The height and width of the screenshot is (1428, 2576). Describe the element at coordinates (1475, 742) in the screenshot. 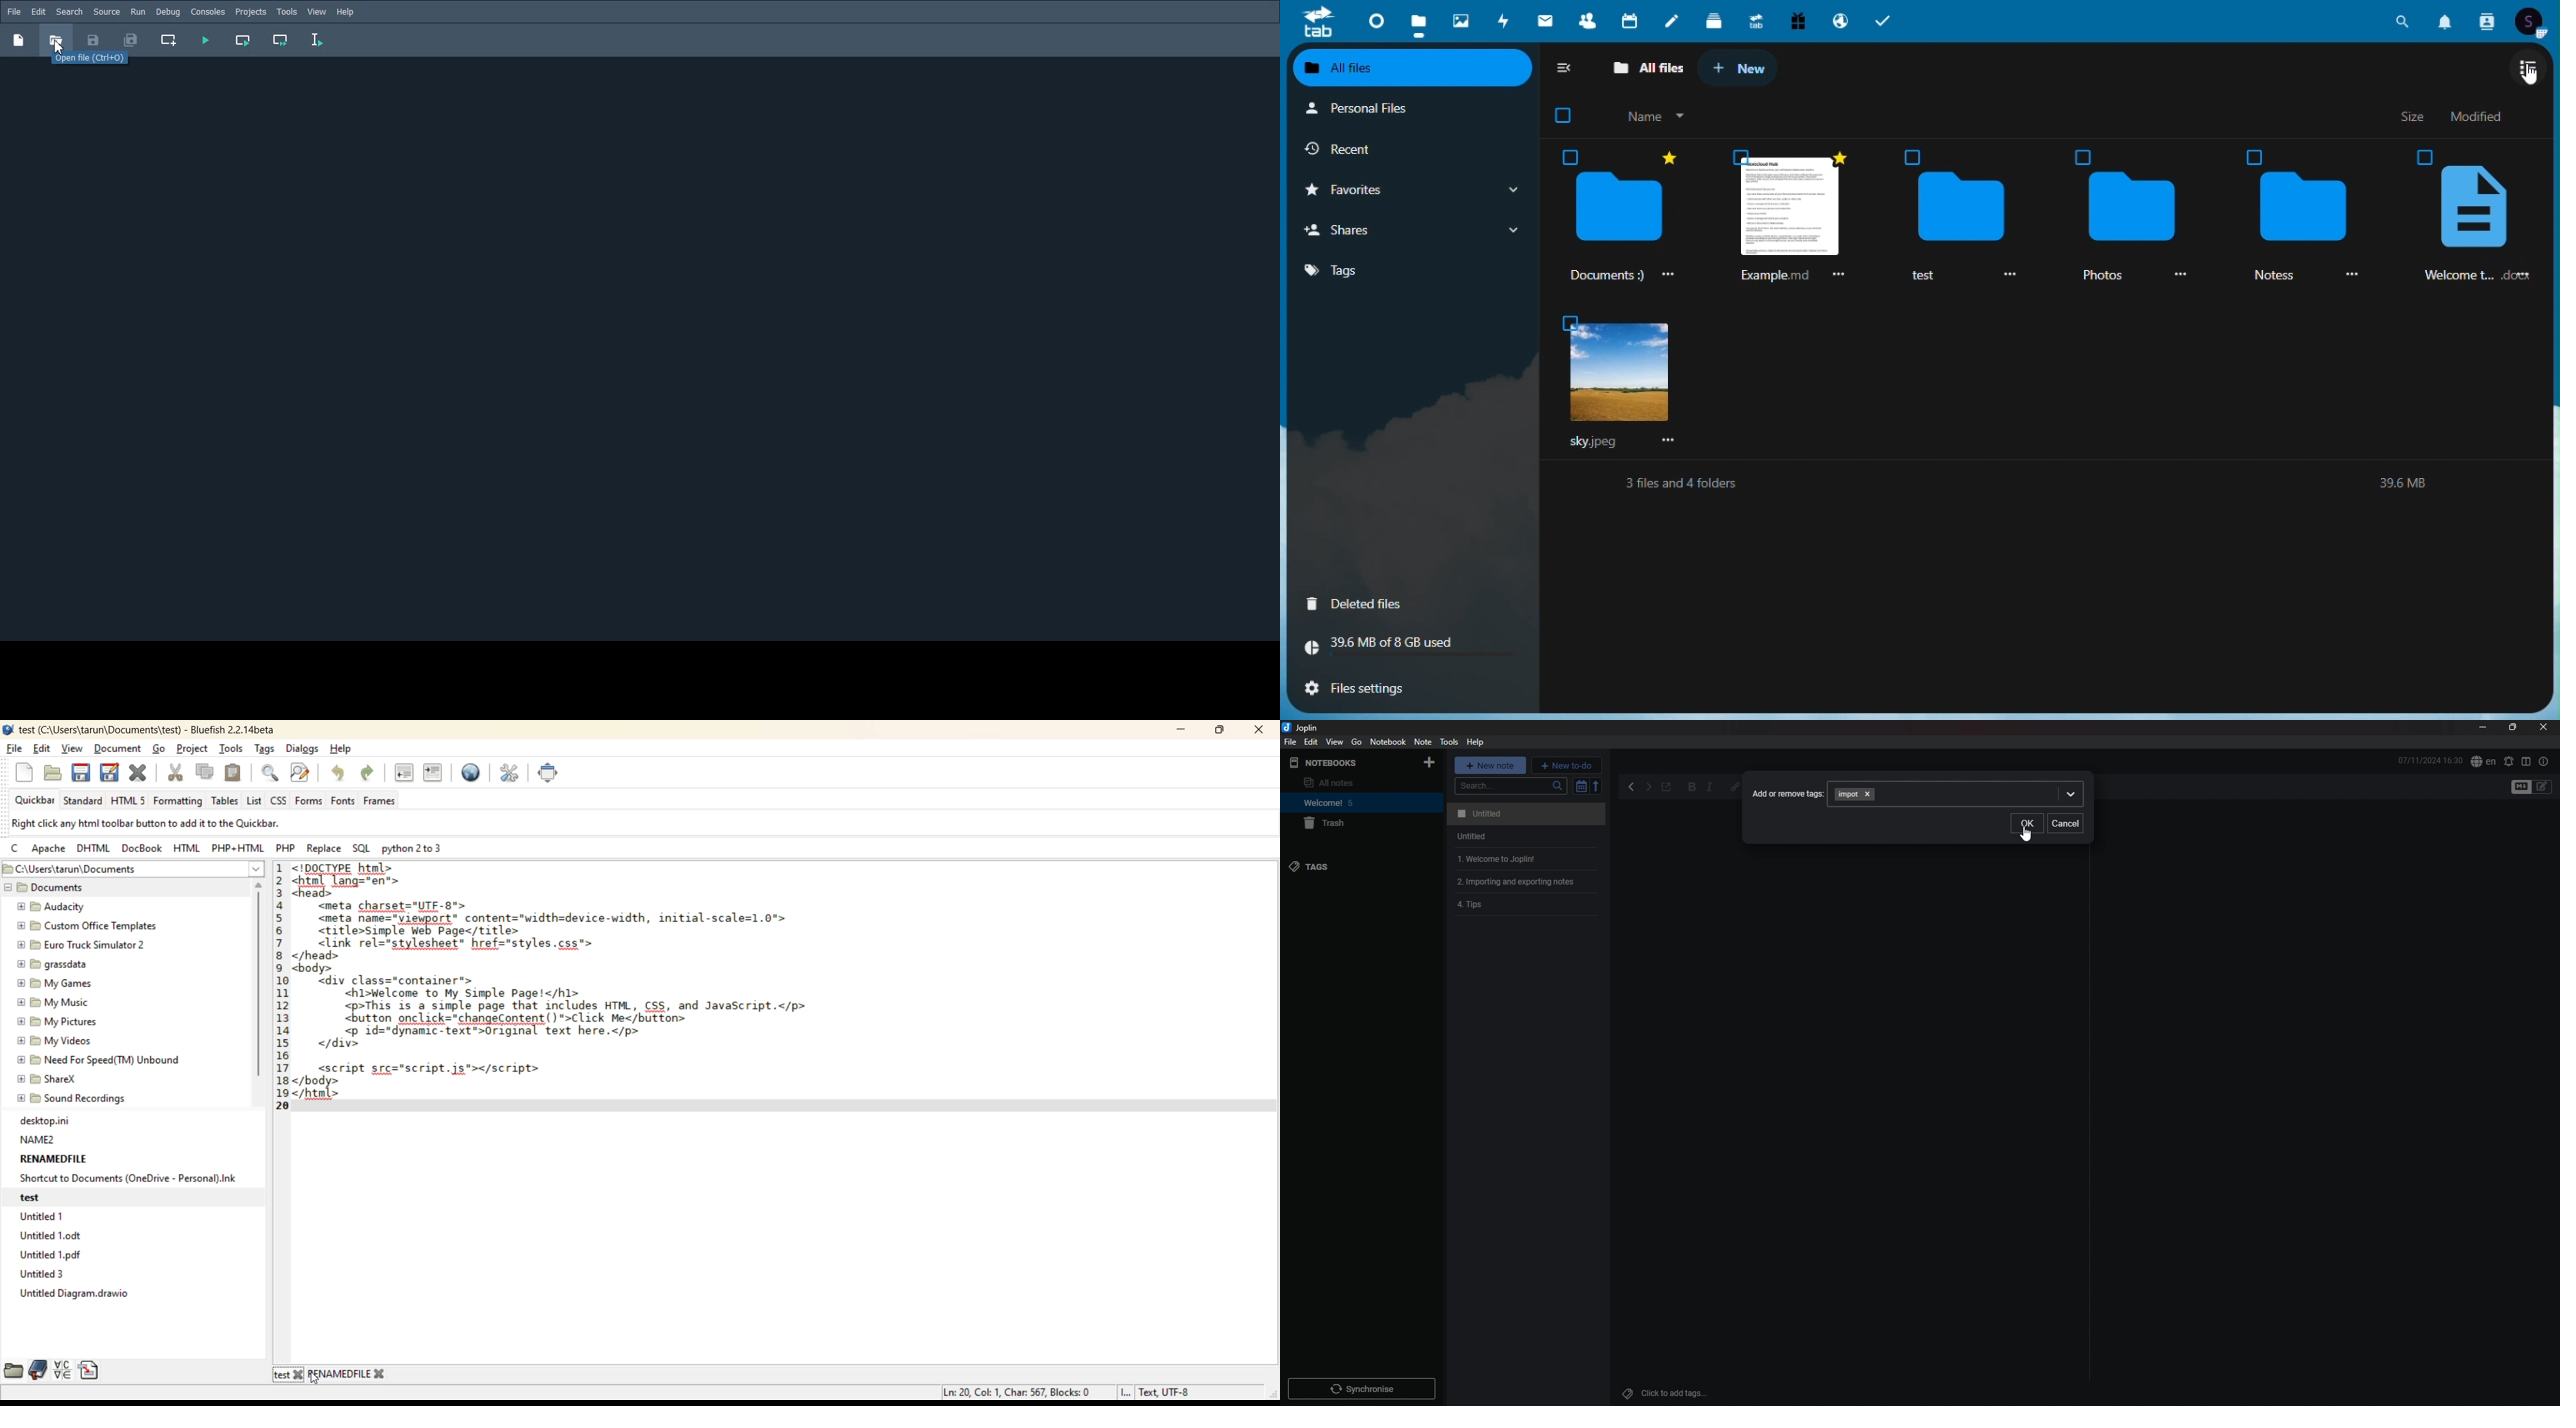

I see `HELP` at that location.